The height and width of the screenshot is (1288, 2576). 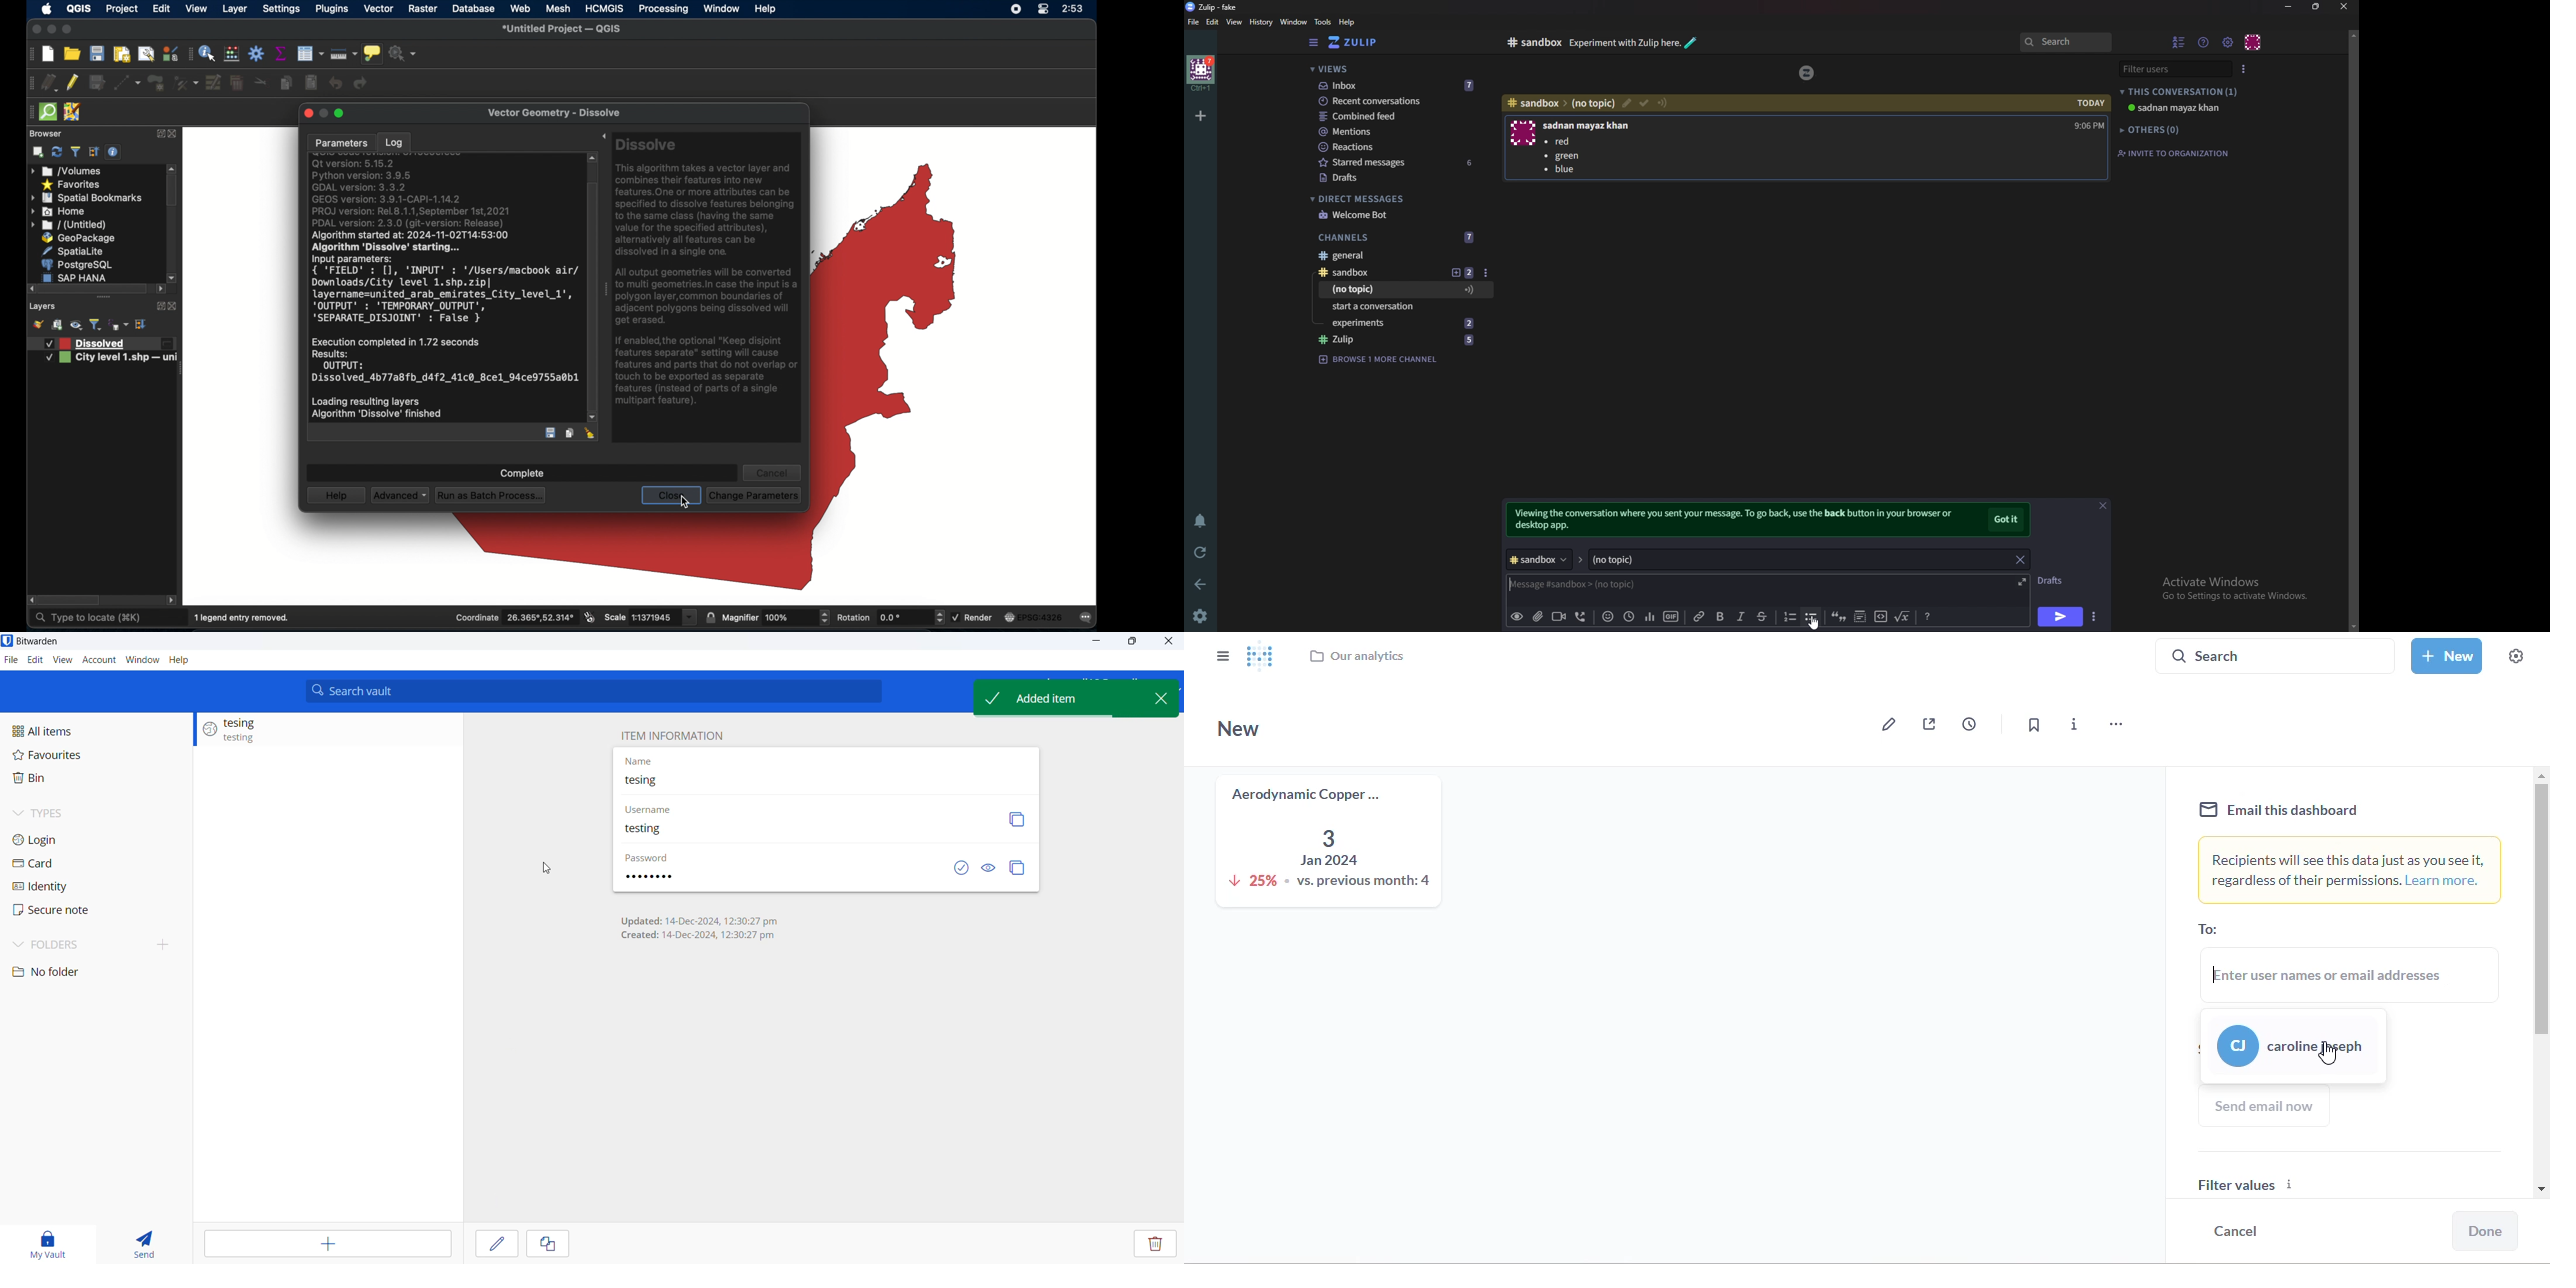 What do you see at coordinates (2103, 505) in the screenshot?
I see `close message` at bounding box center [2103, 505].